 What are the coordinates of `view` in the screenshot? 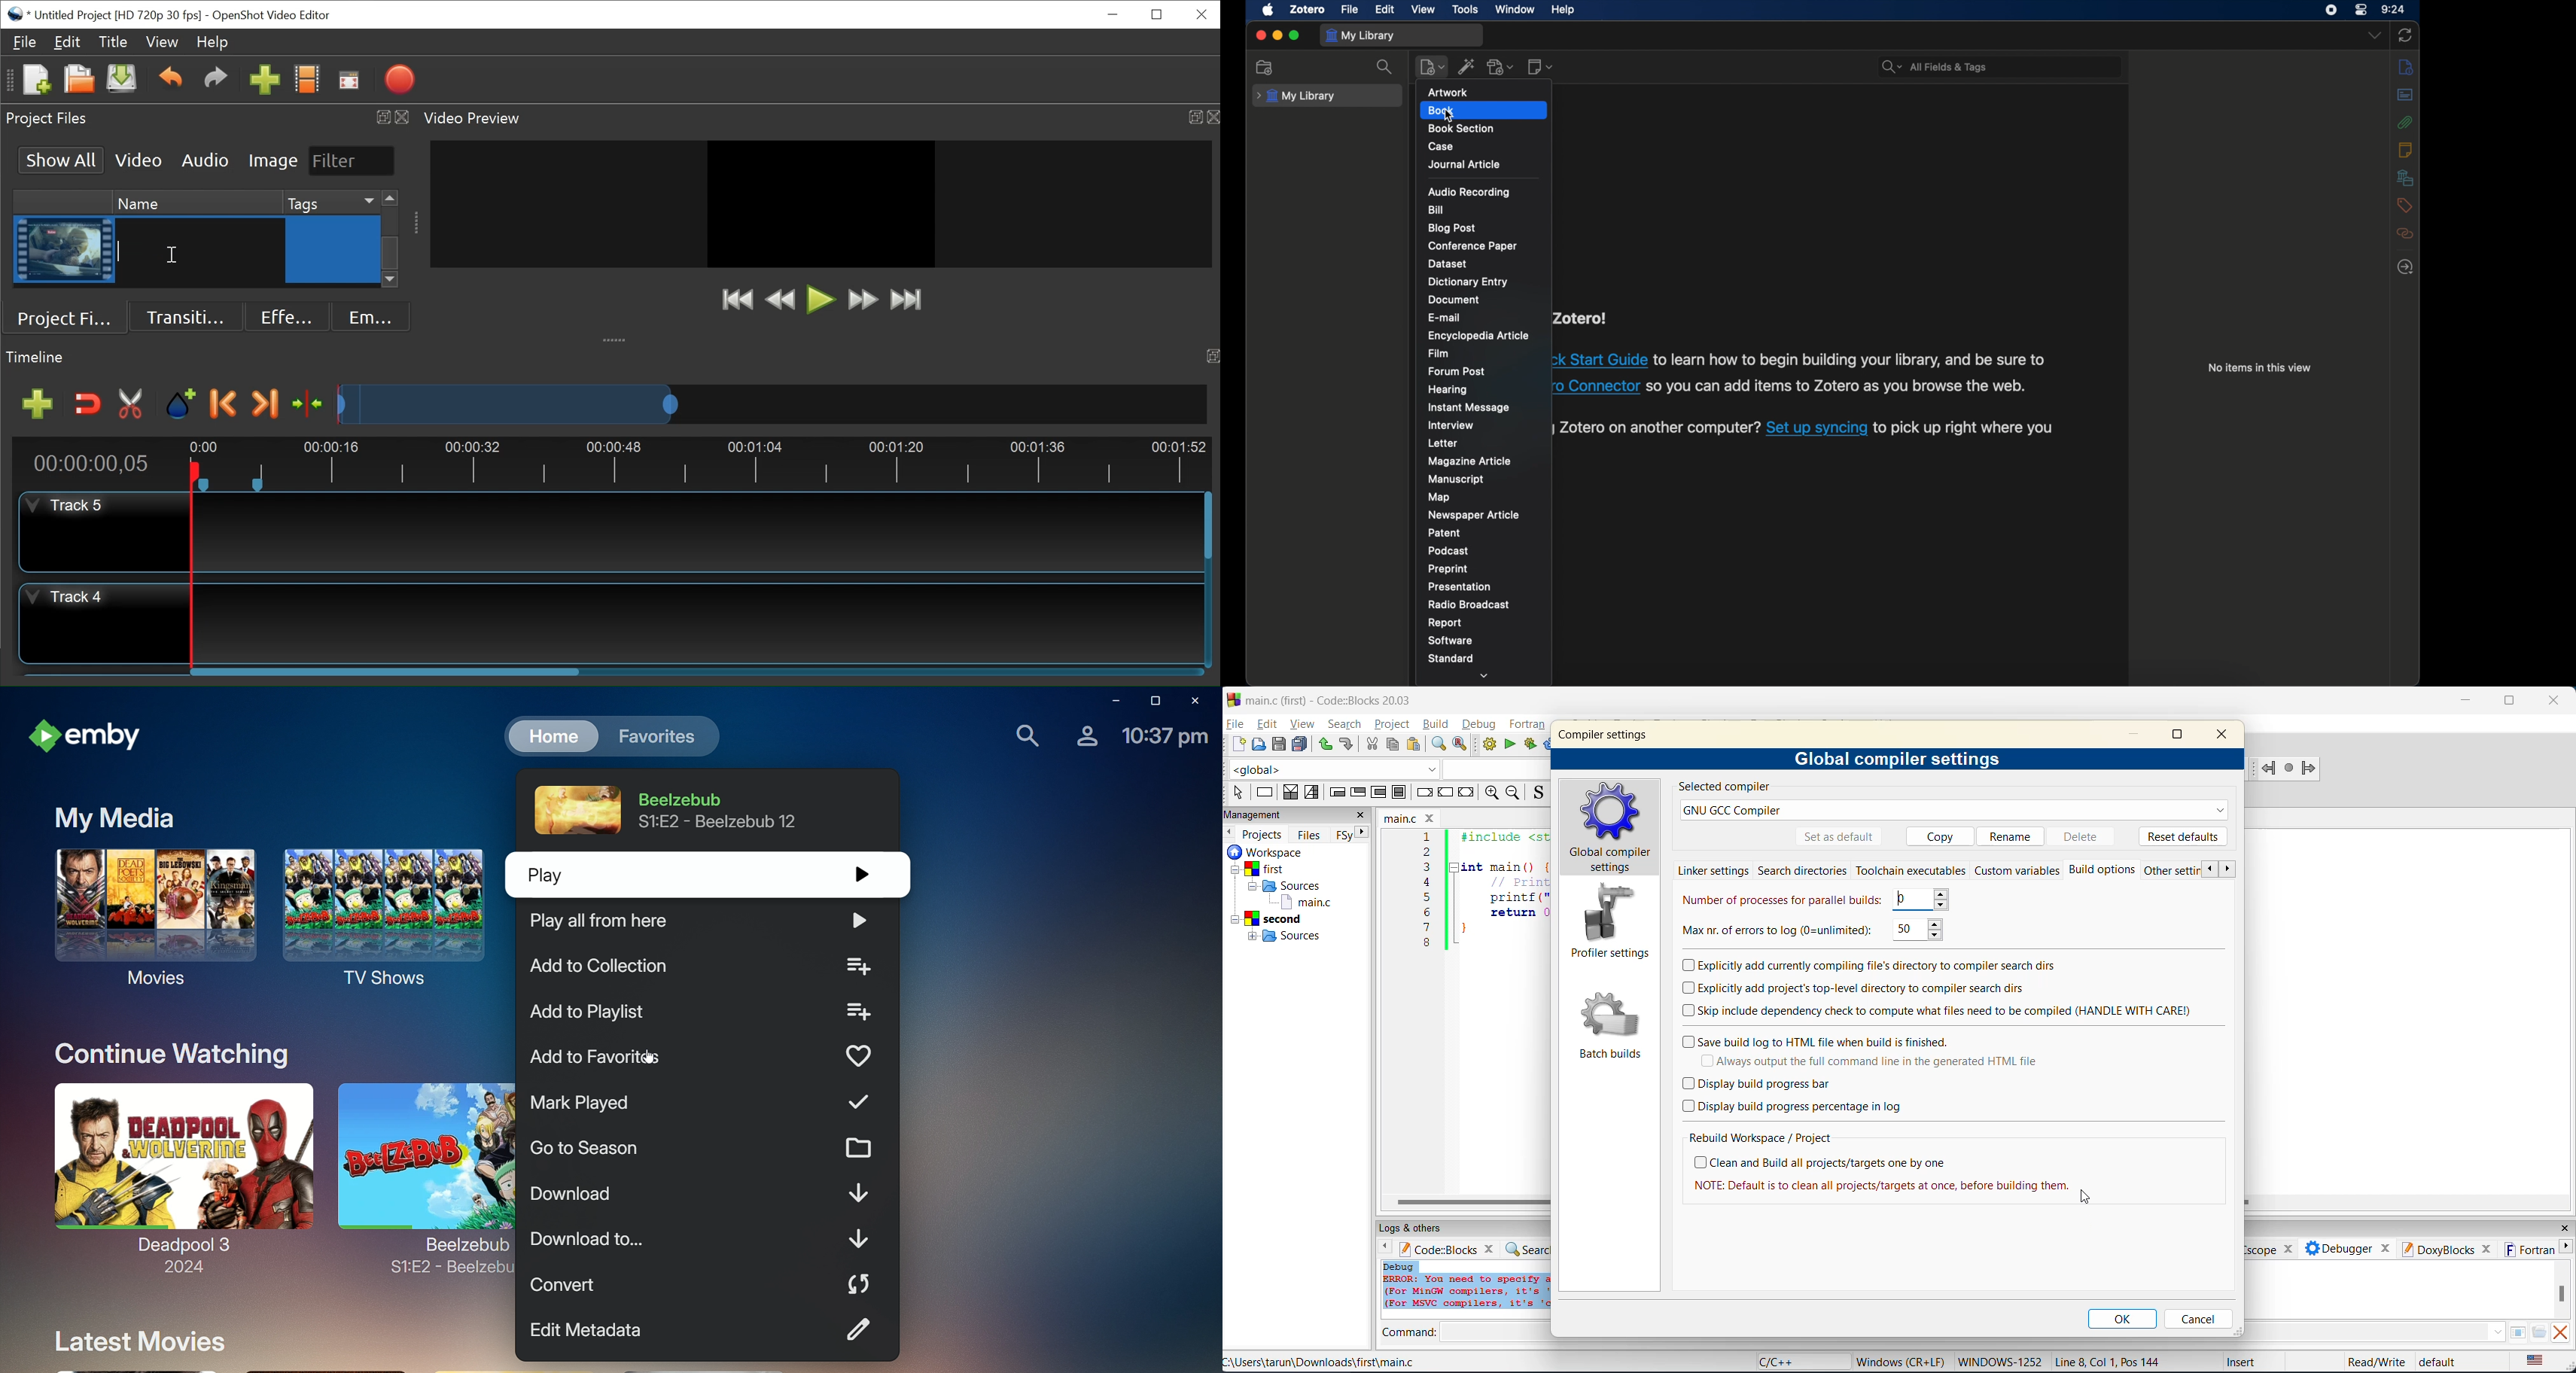 It's located at (1422, 10).